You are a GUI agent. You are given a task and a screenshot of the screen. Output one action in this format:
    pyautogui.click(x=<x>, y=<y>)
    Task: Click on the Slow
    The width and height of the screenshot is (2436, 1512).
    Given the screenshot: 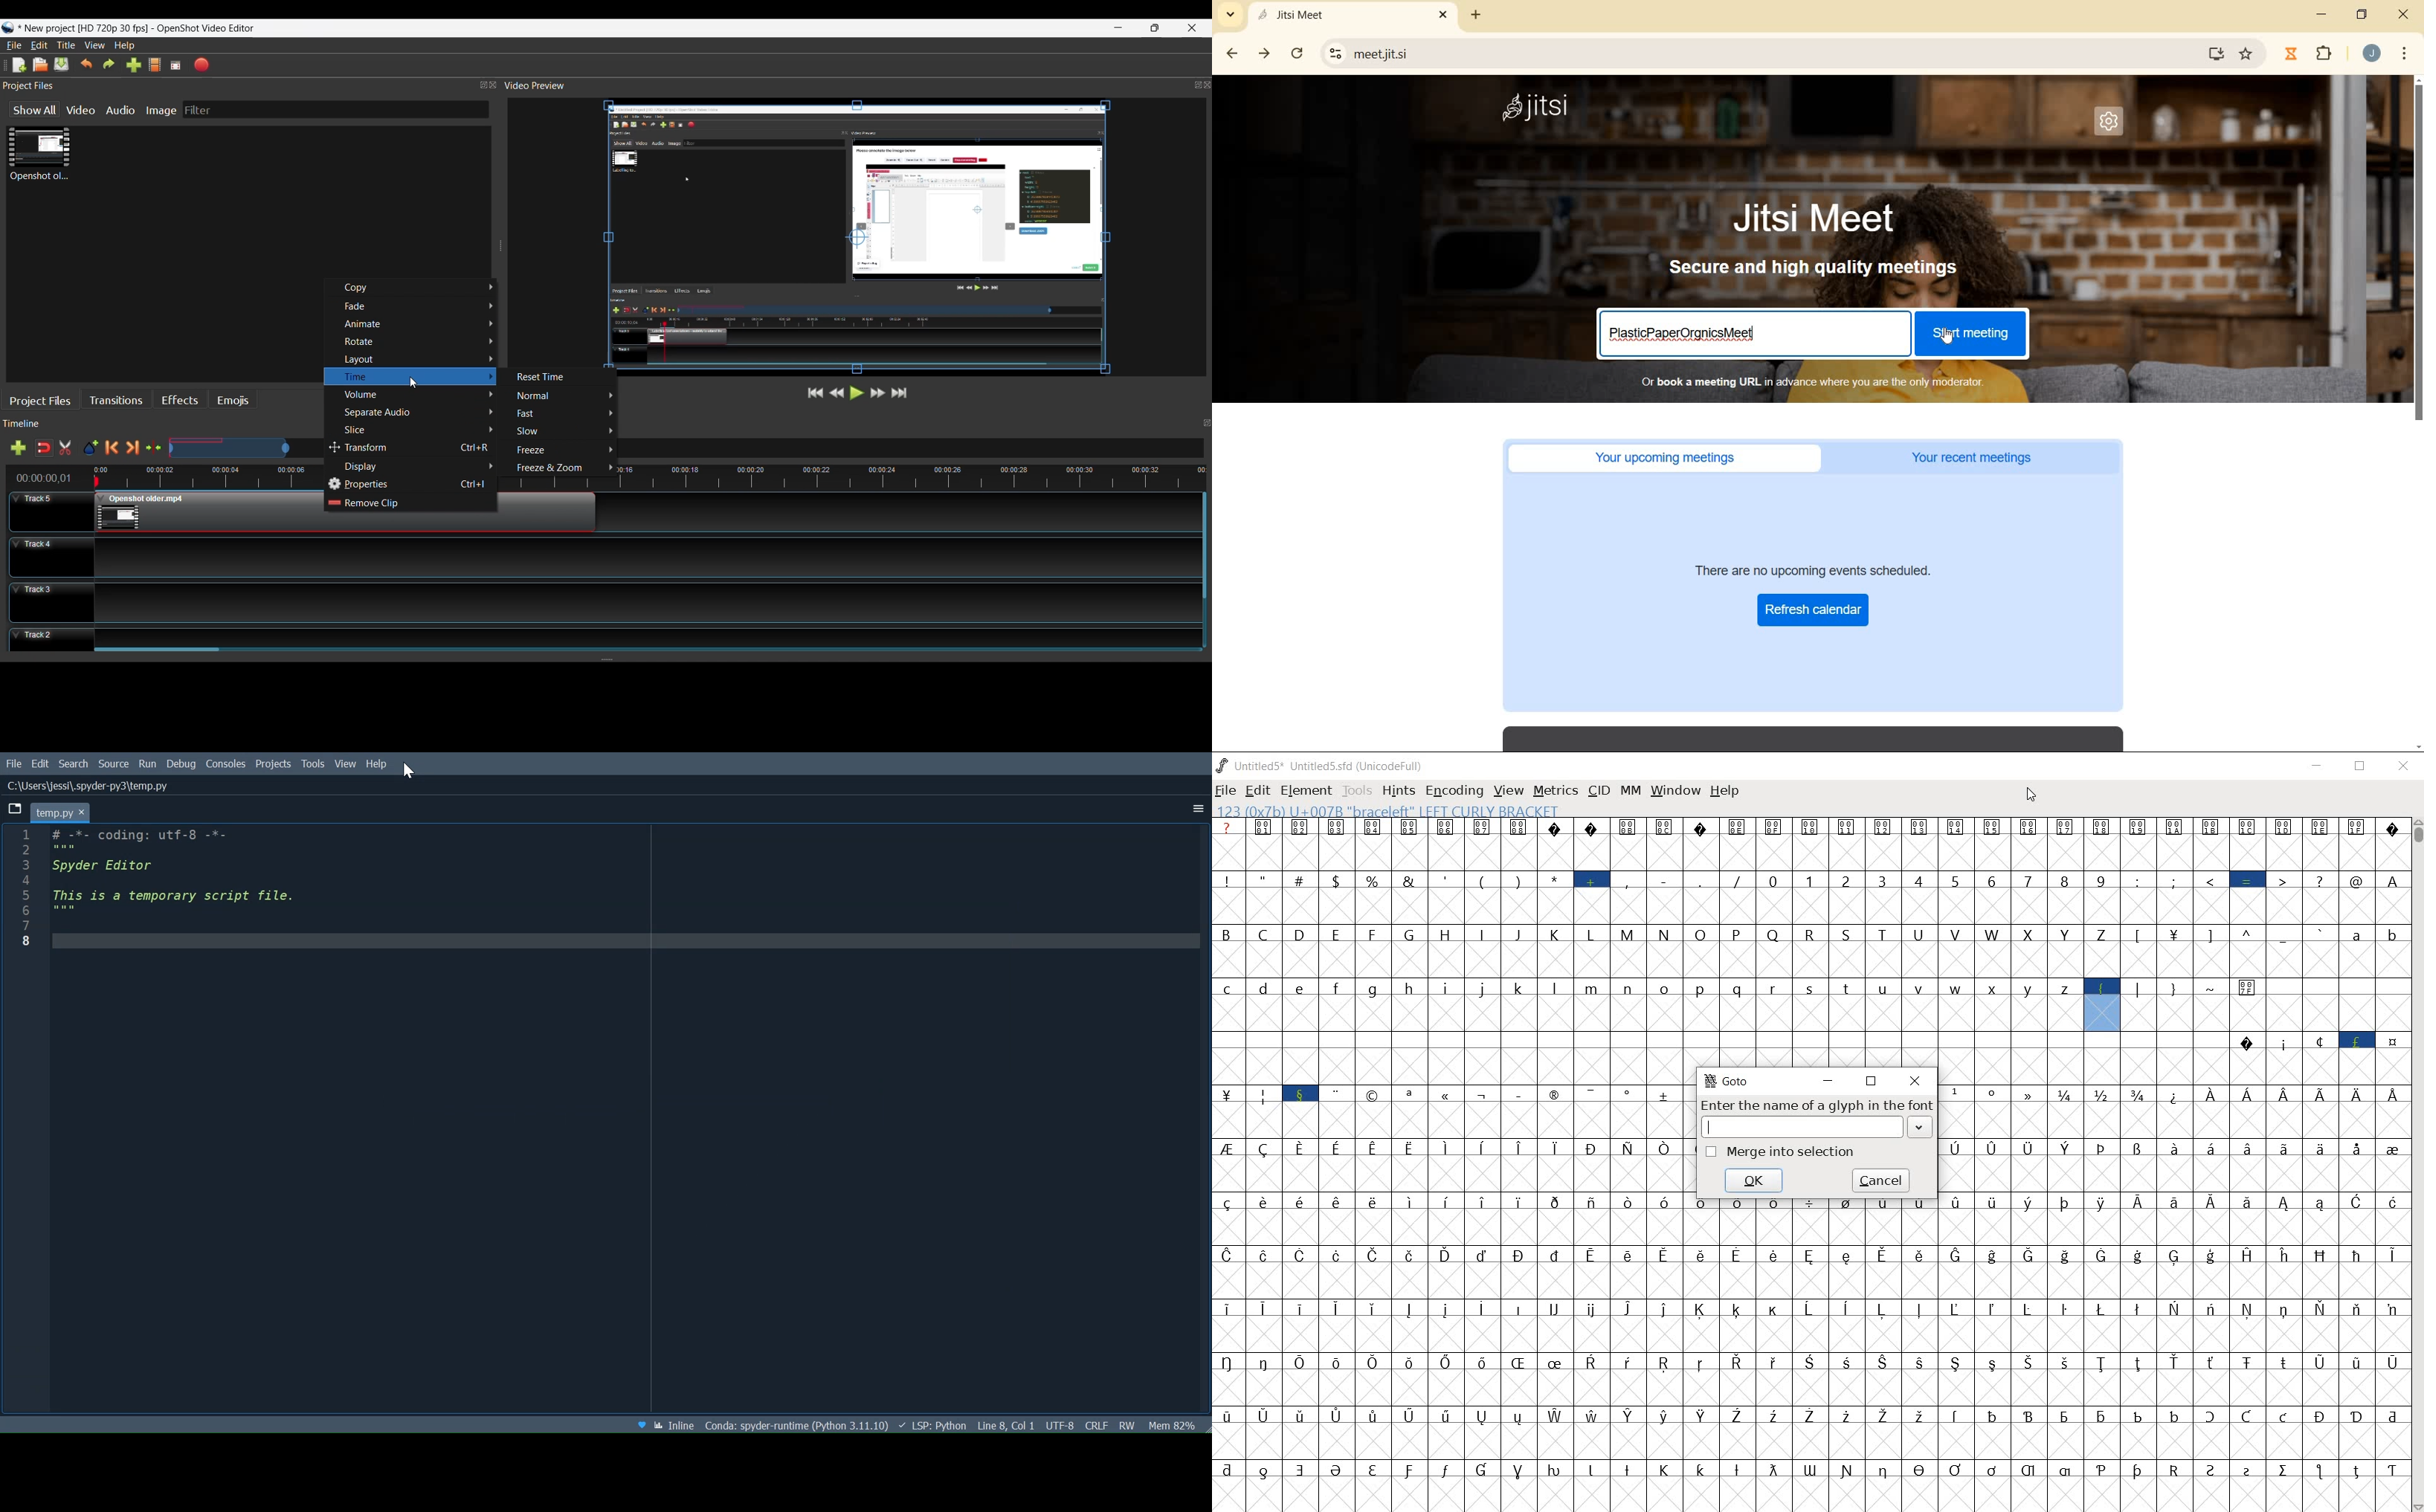 What is the action you would take?
    pyautogui.click(x=561, y=432)
    